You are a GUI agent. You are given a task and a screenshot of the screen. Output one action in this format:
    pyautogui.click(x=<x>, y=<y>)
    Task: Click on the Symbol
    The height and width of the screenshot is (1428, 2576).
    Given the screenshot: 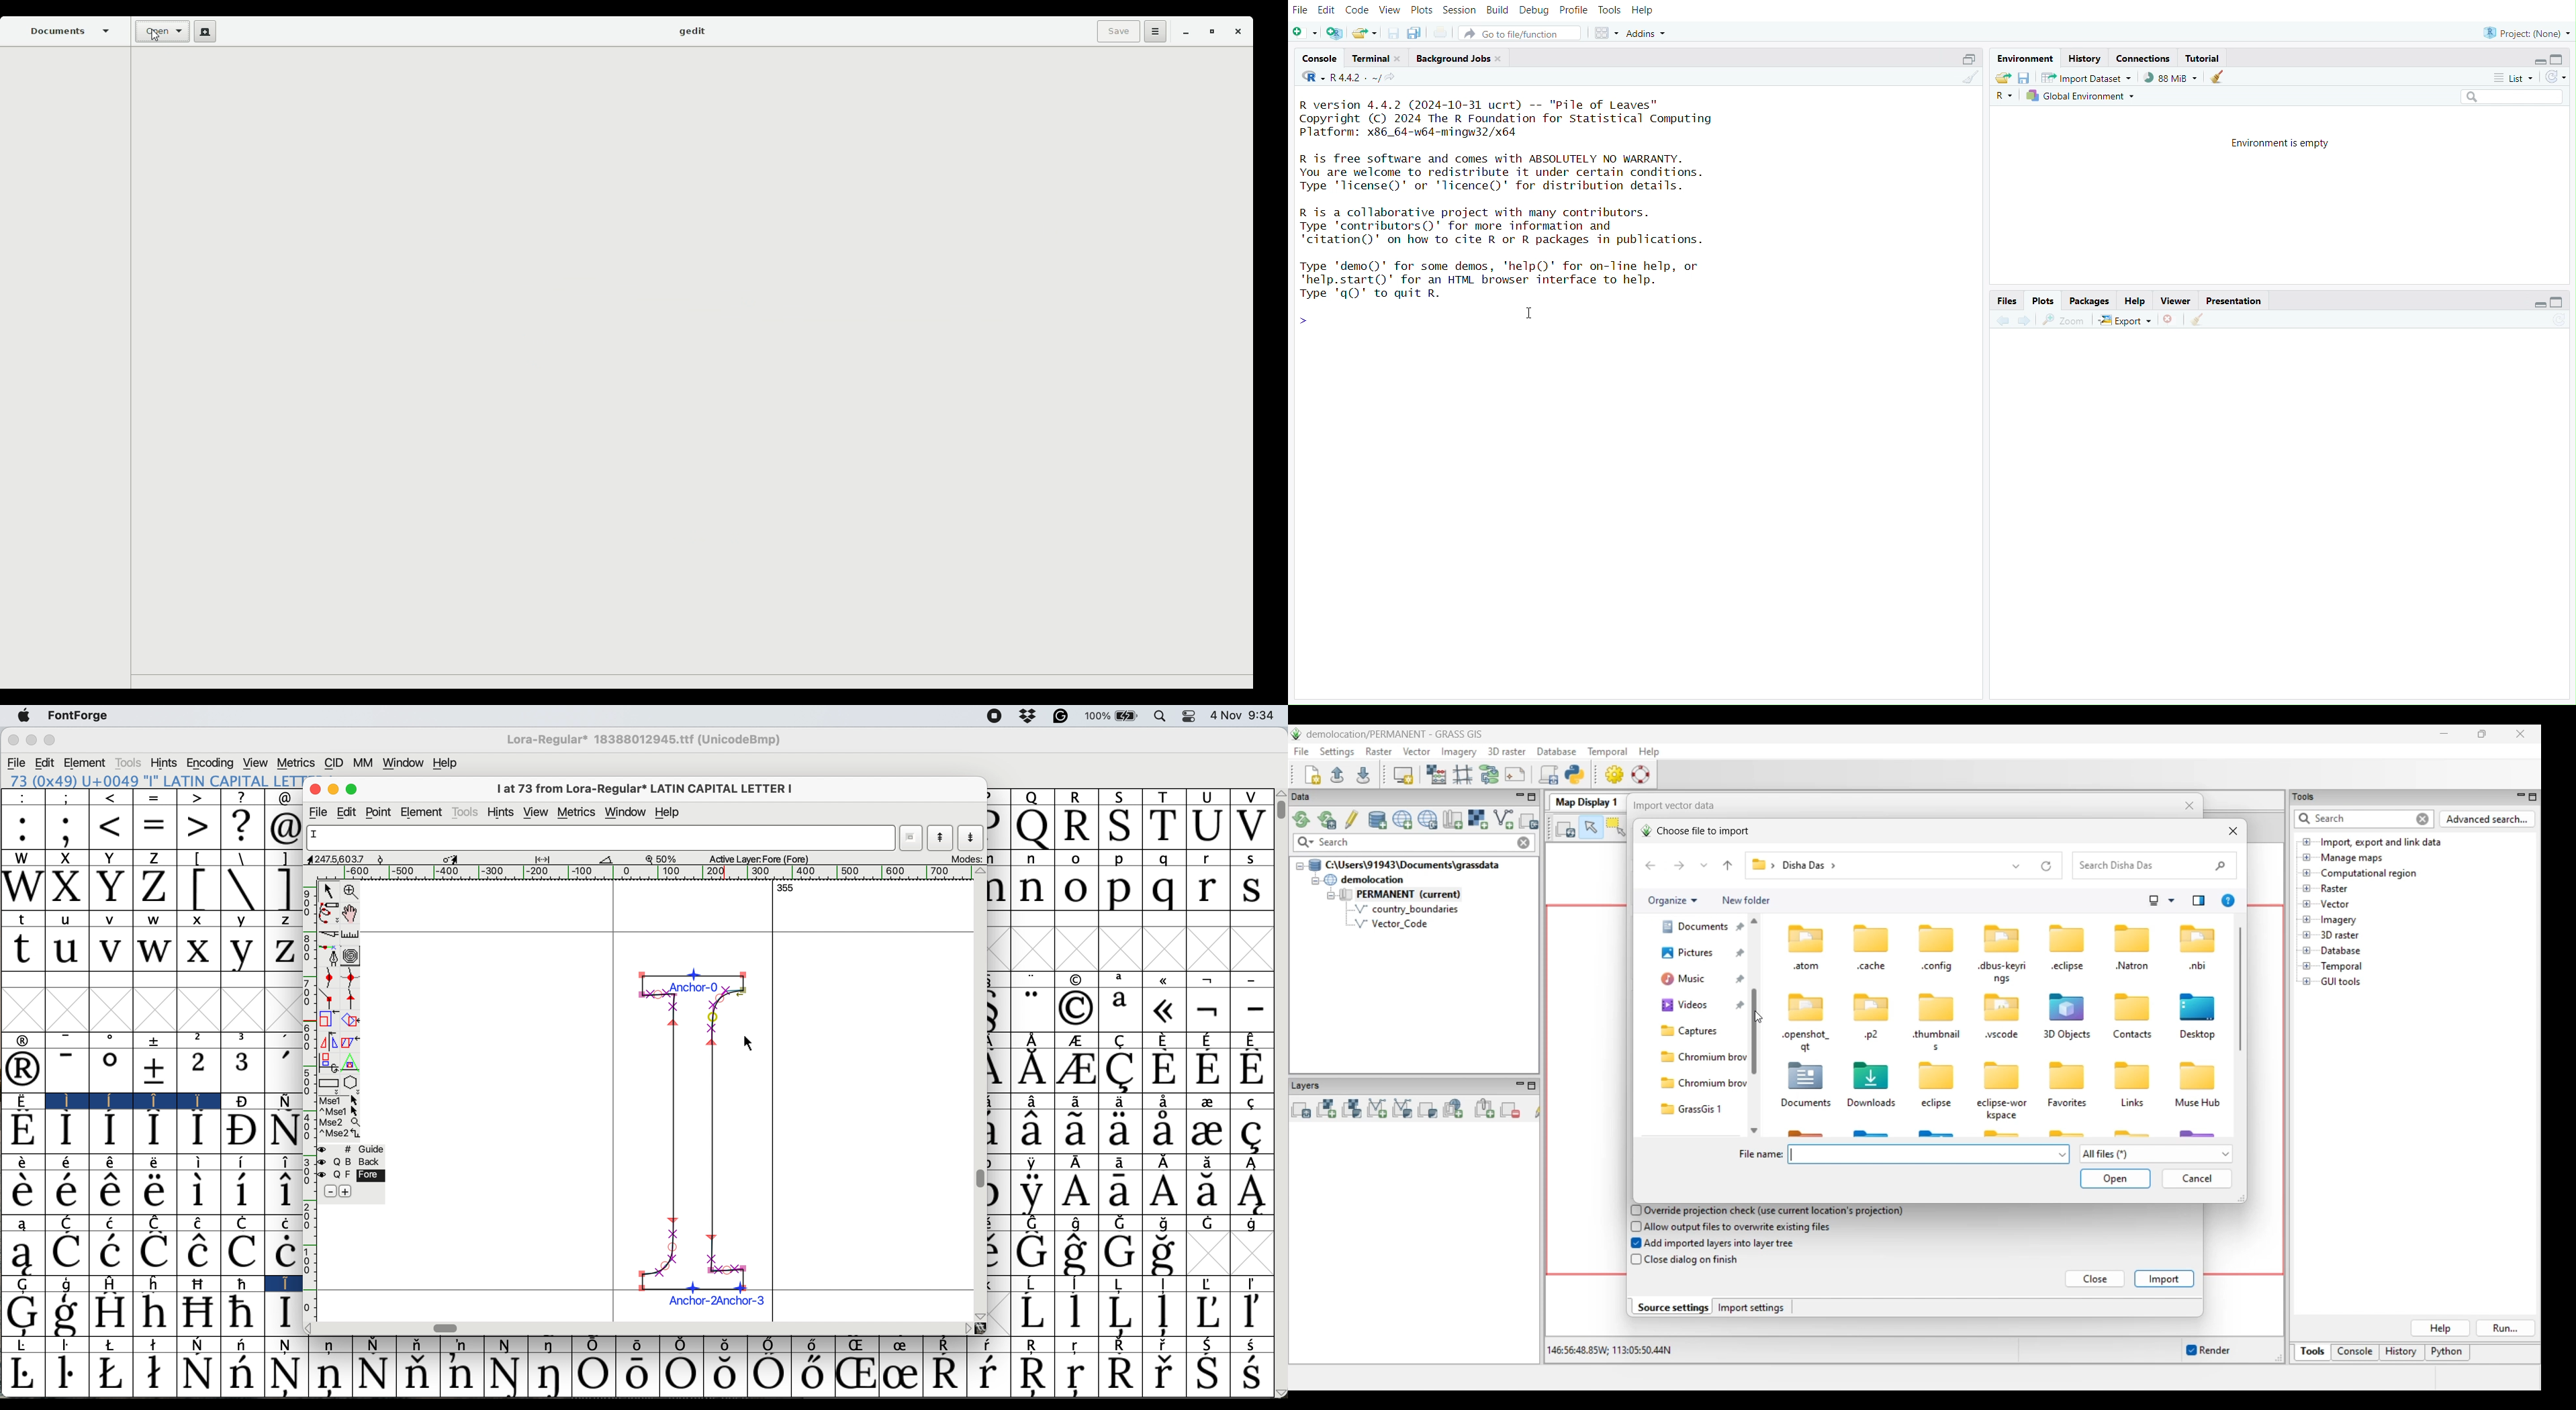 What is the action you would take?
    pyautogui.click(x=637, y=1345)
    